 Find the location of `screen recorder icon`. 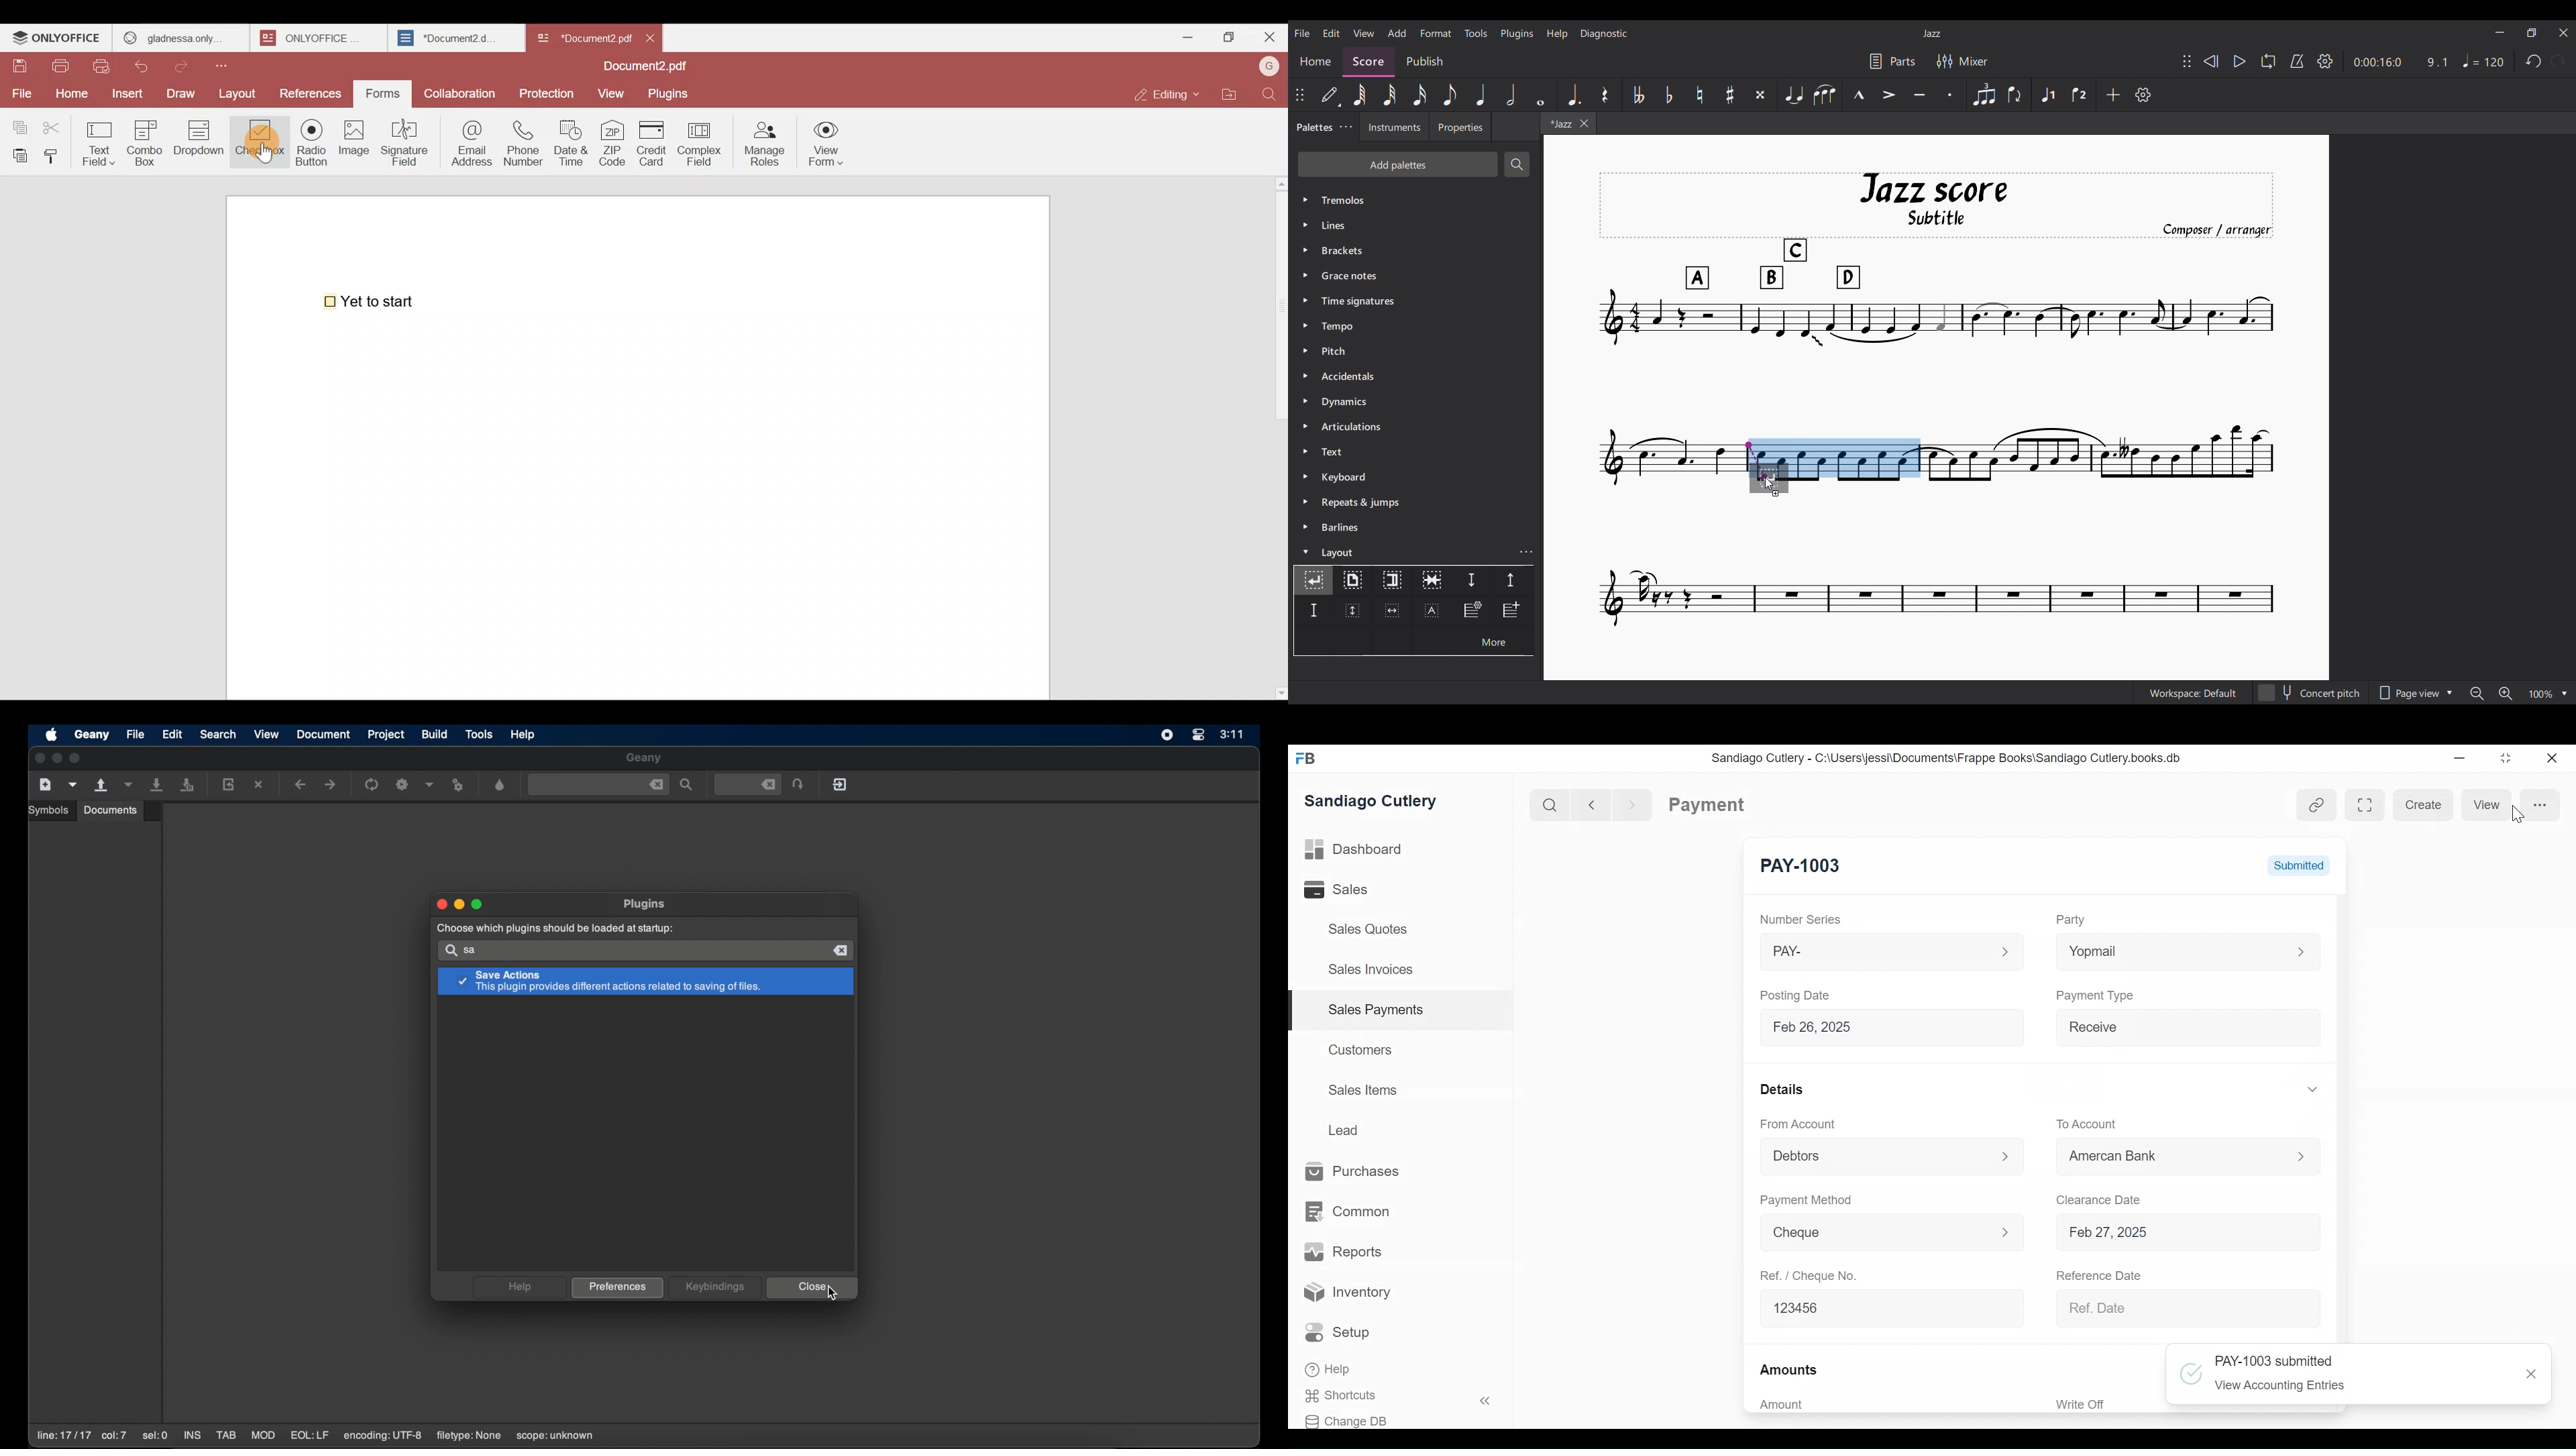

screen recorder icon is located at coordinates (1167, 735).